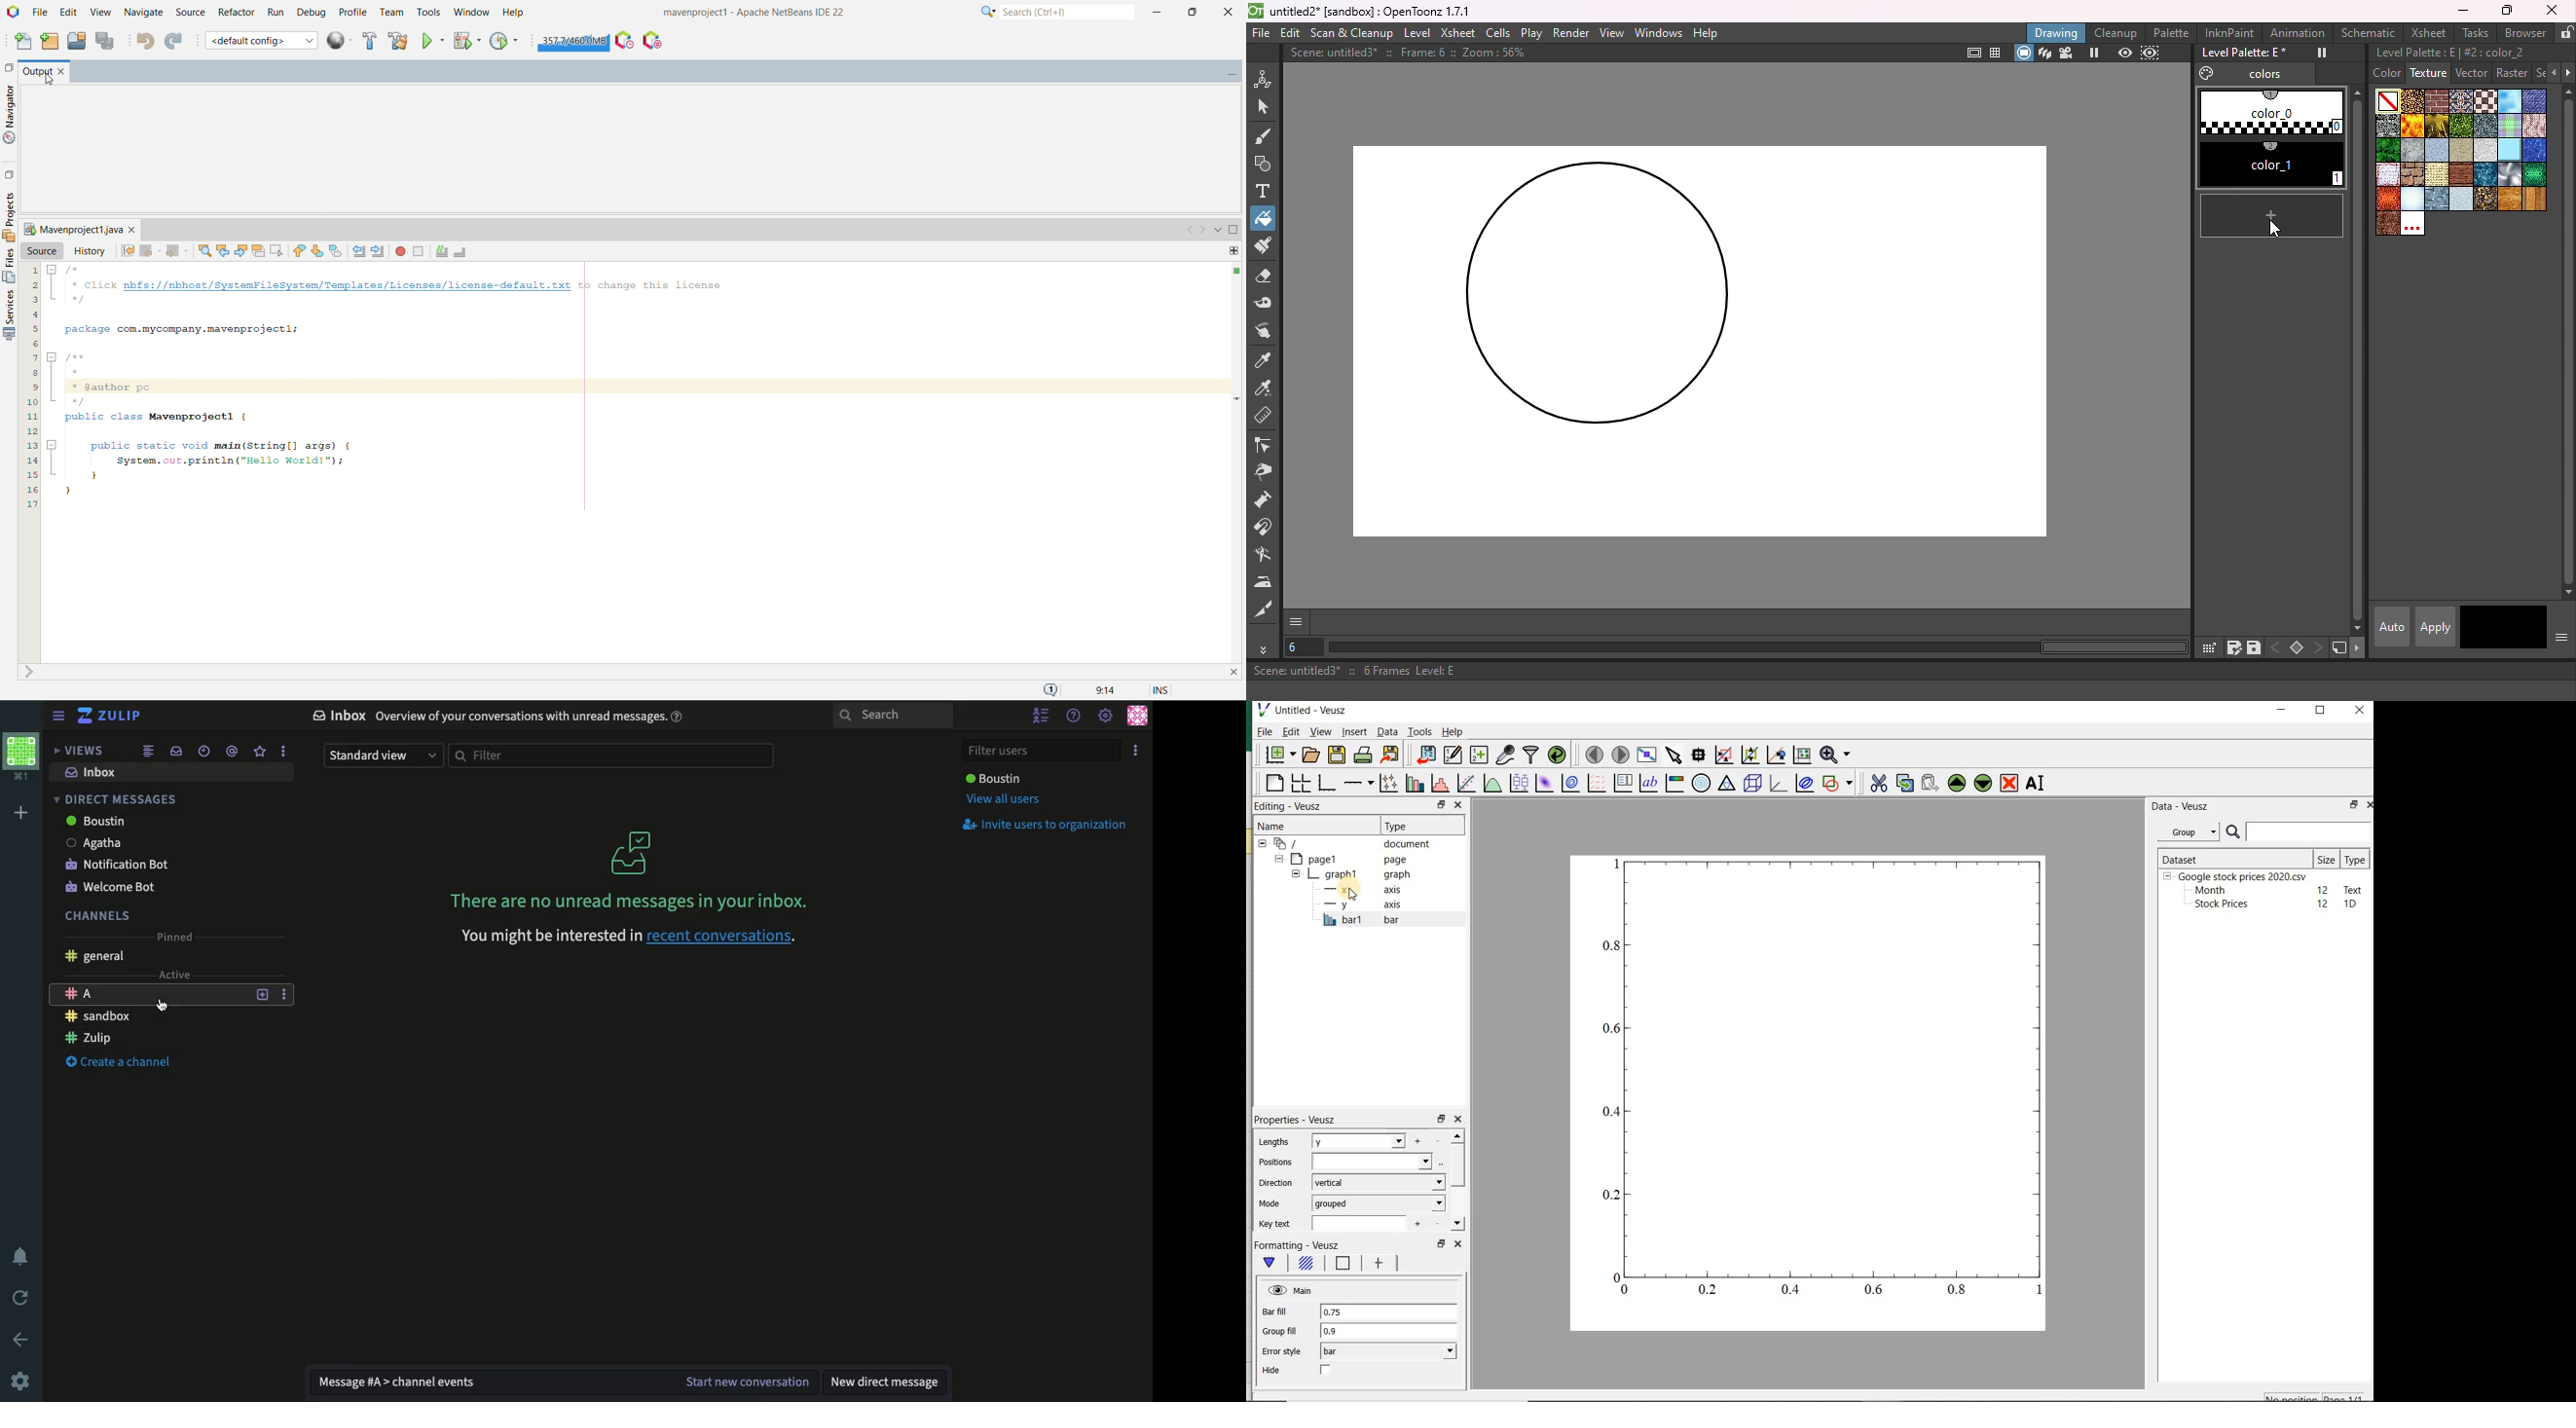 The image size is (2576, 1428). I want to click on Lengths, so click(1277, 1143).